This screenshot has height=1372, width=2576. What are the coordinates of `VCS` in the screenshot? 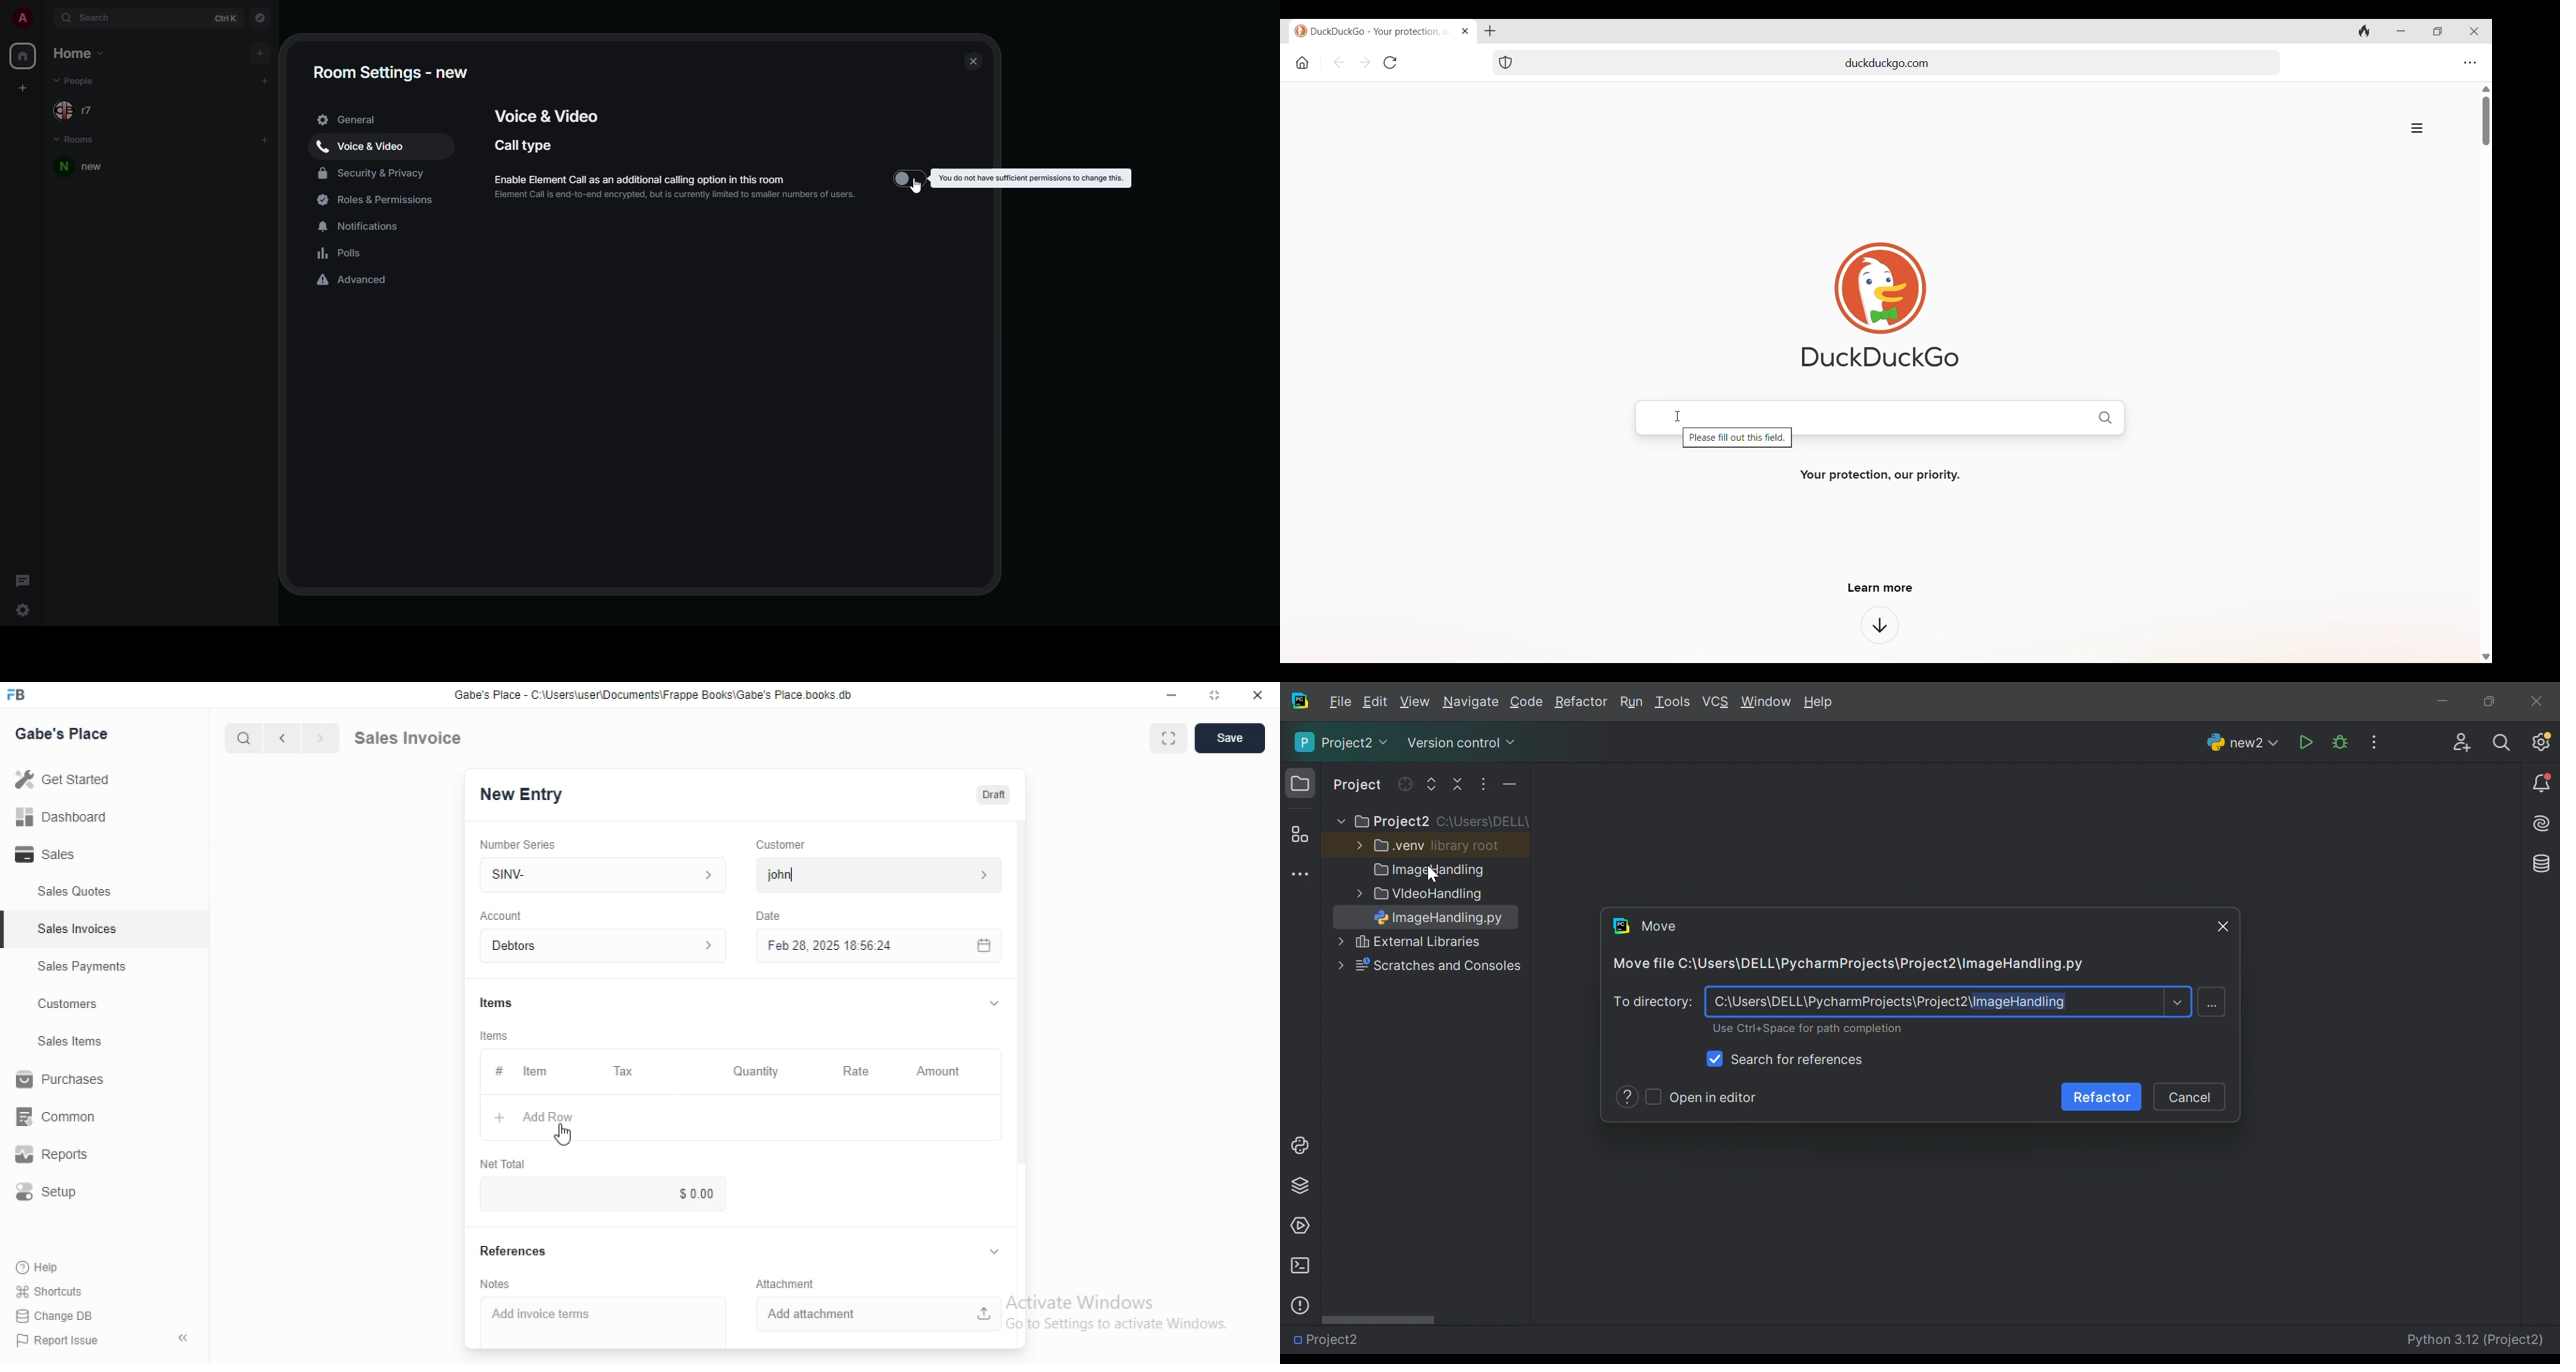 It's located at (1717, 702).